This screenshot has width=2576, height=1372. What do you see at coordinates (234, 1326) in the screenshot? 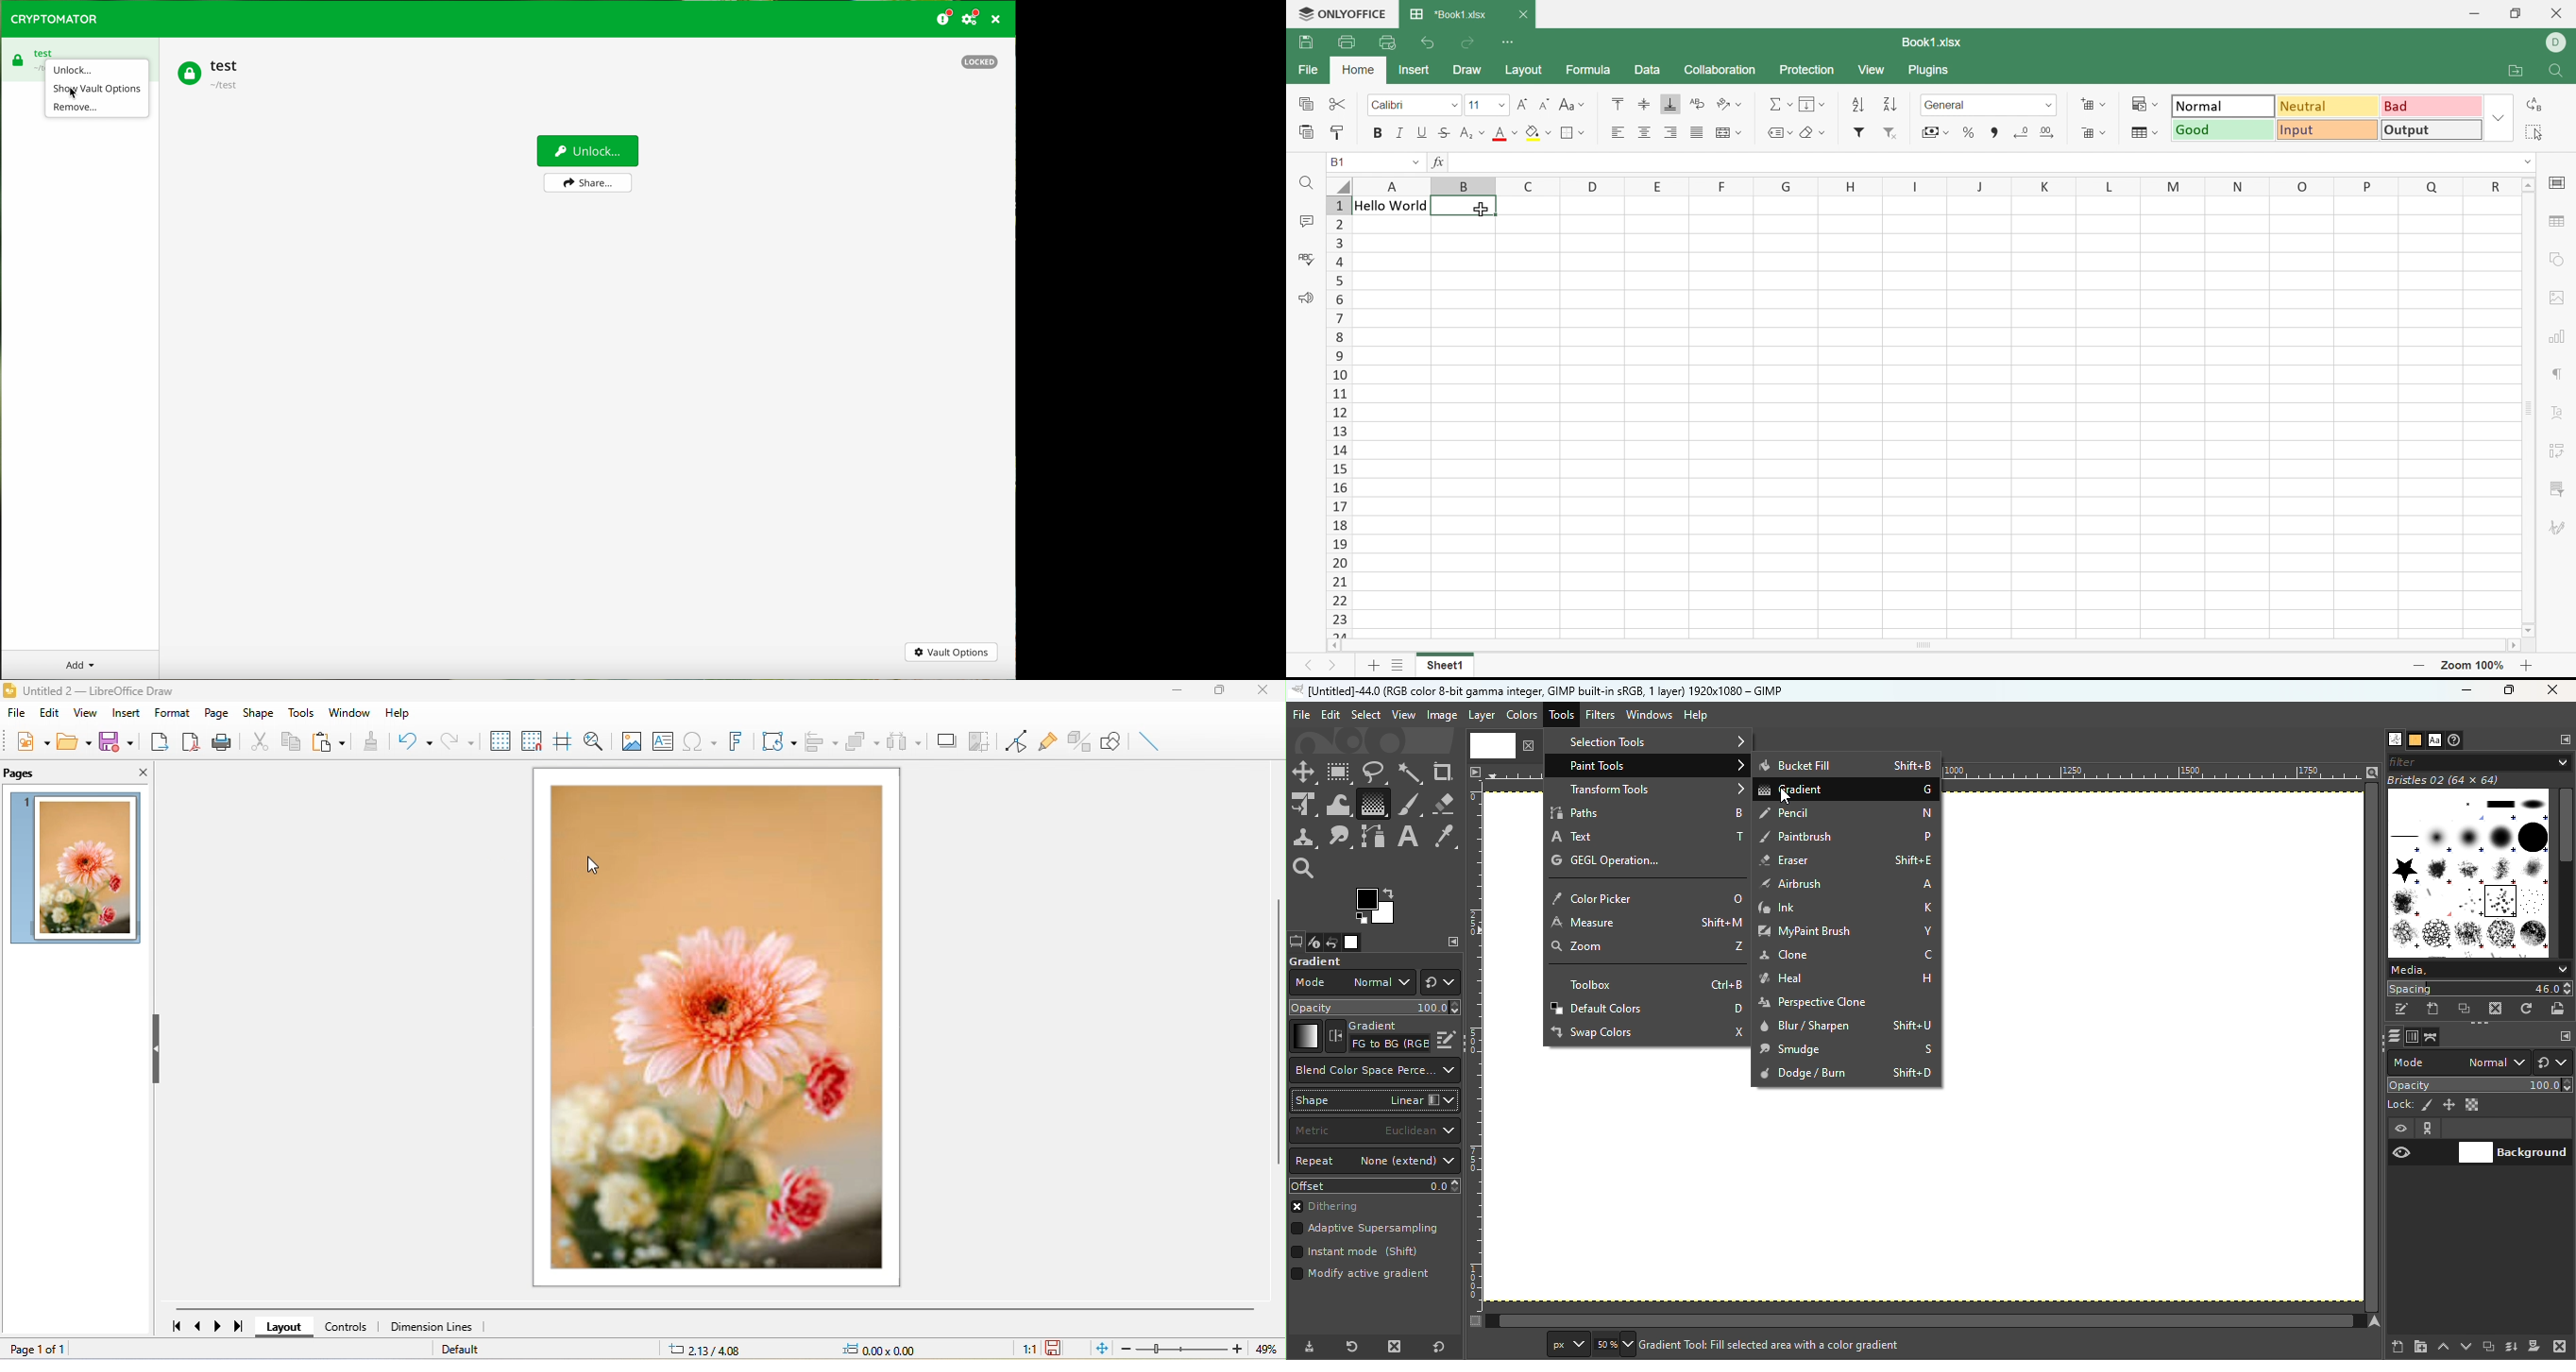
I see `last page` at bounding box center [234, 1326].